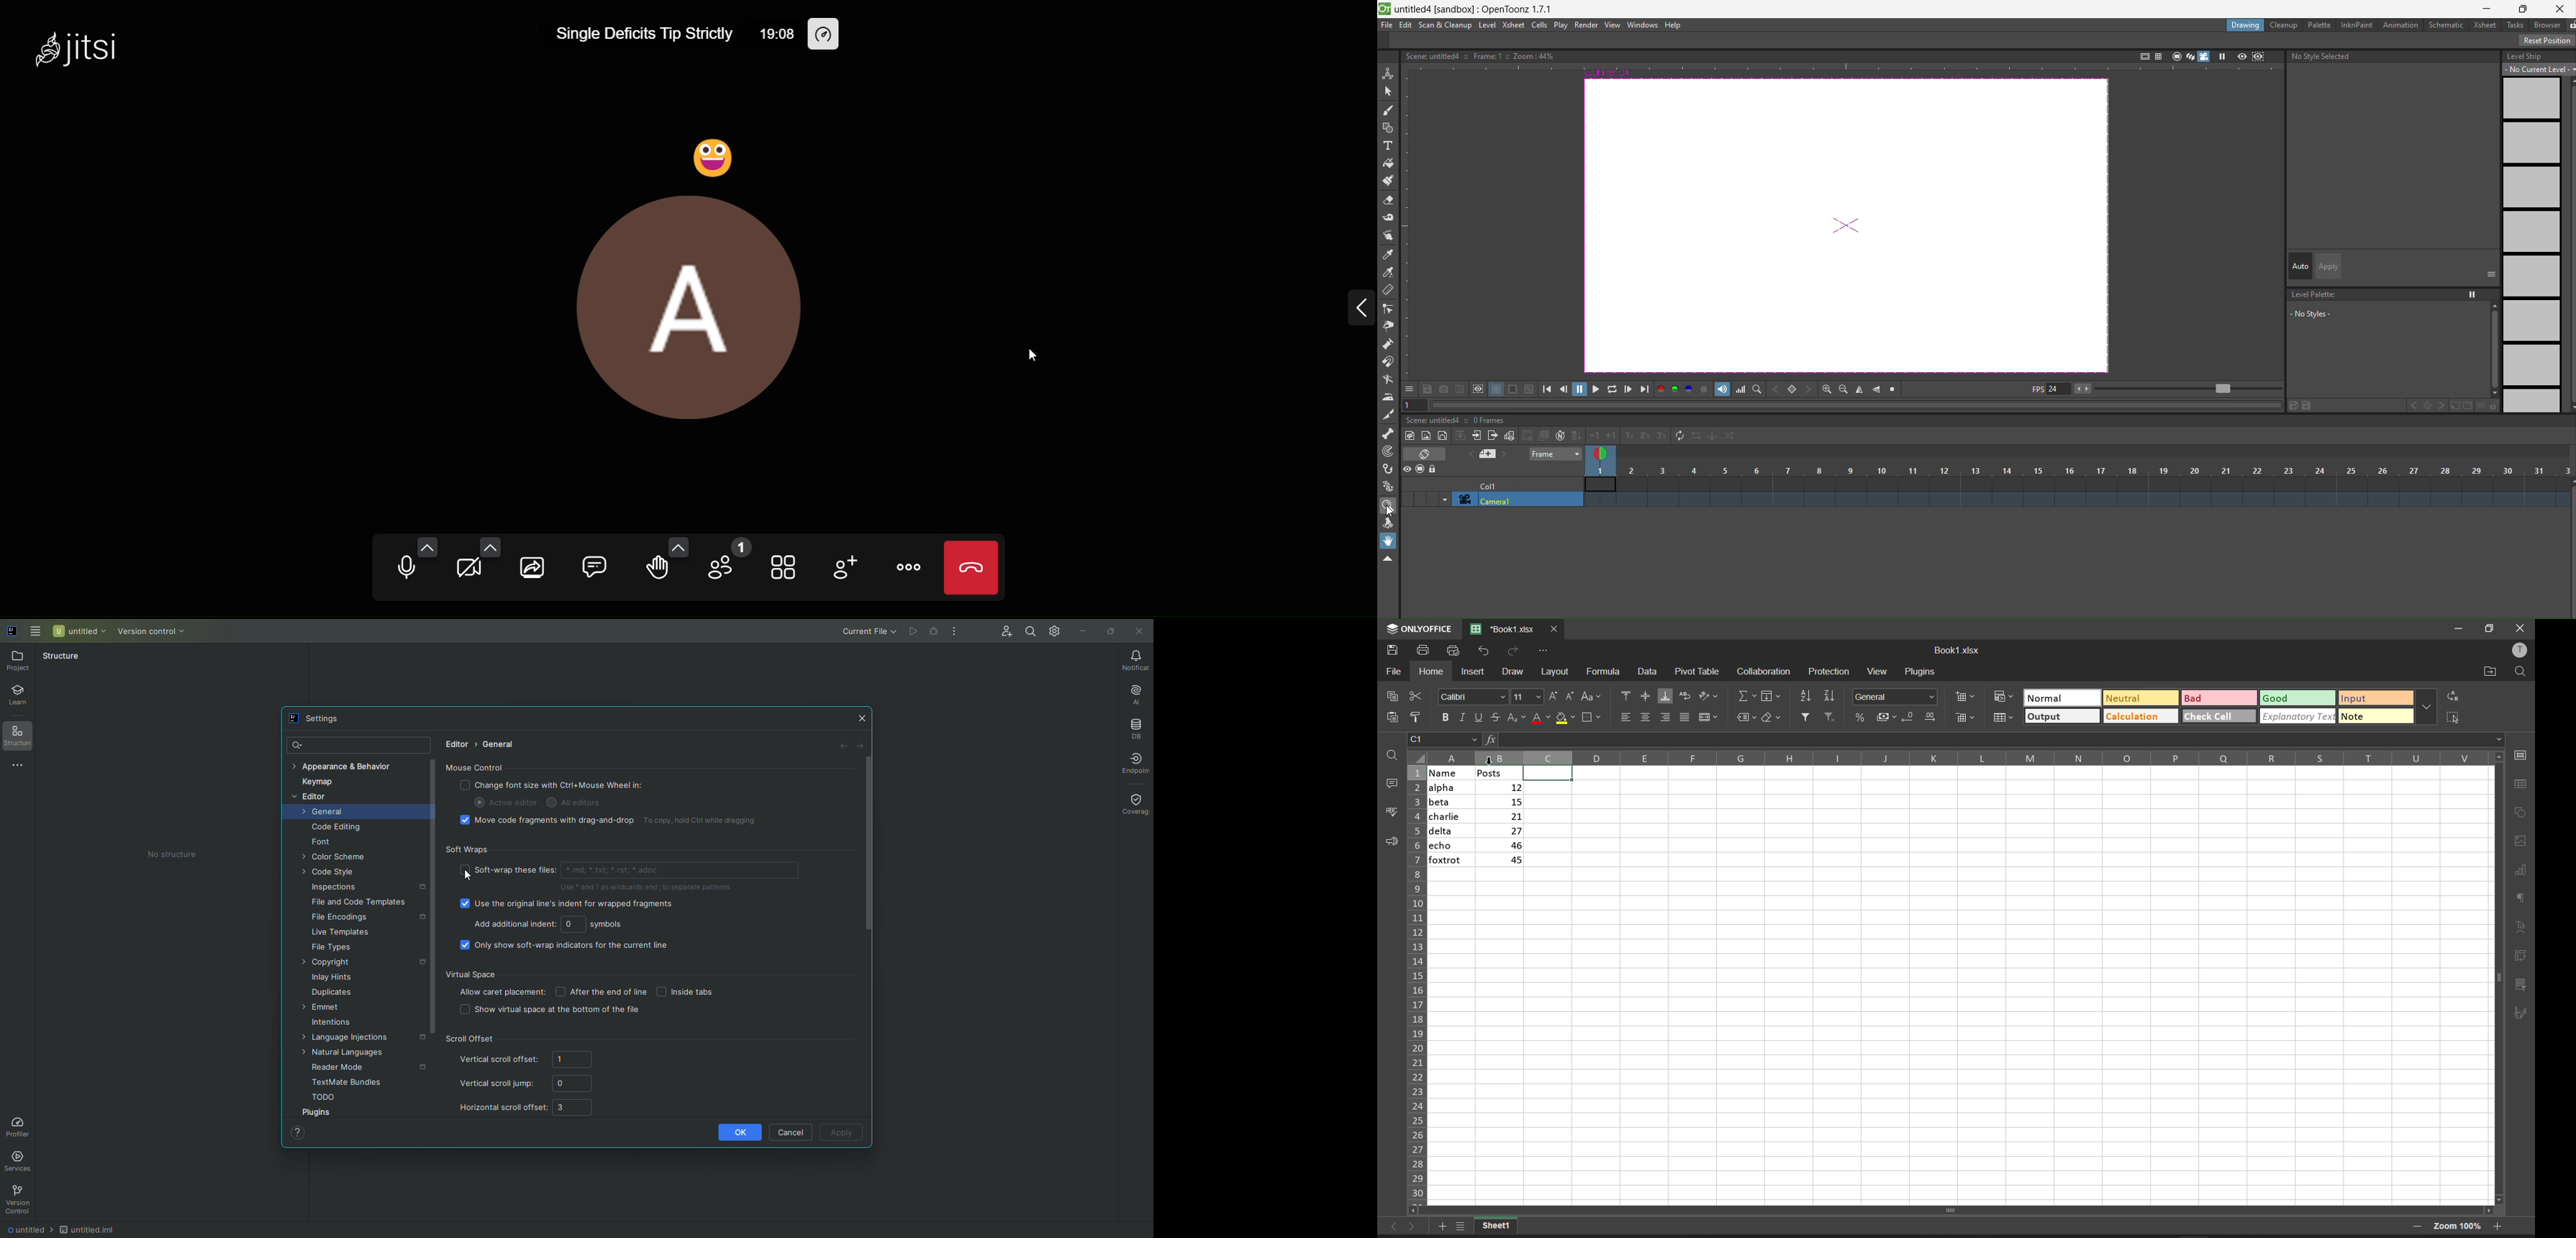 This screenshot has height=1260, width=2576. What do you see at coordinates (1895, 390) in the screenshot?
I see `` at bounding box center [1895, 390].